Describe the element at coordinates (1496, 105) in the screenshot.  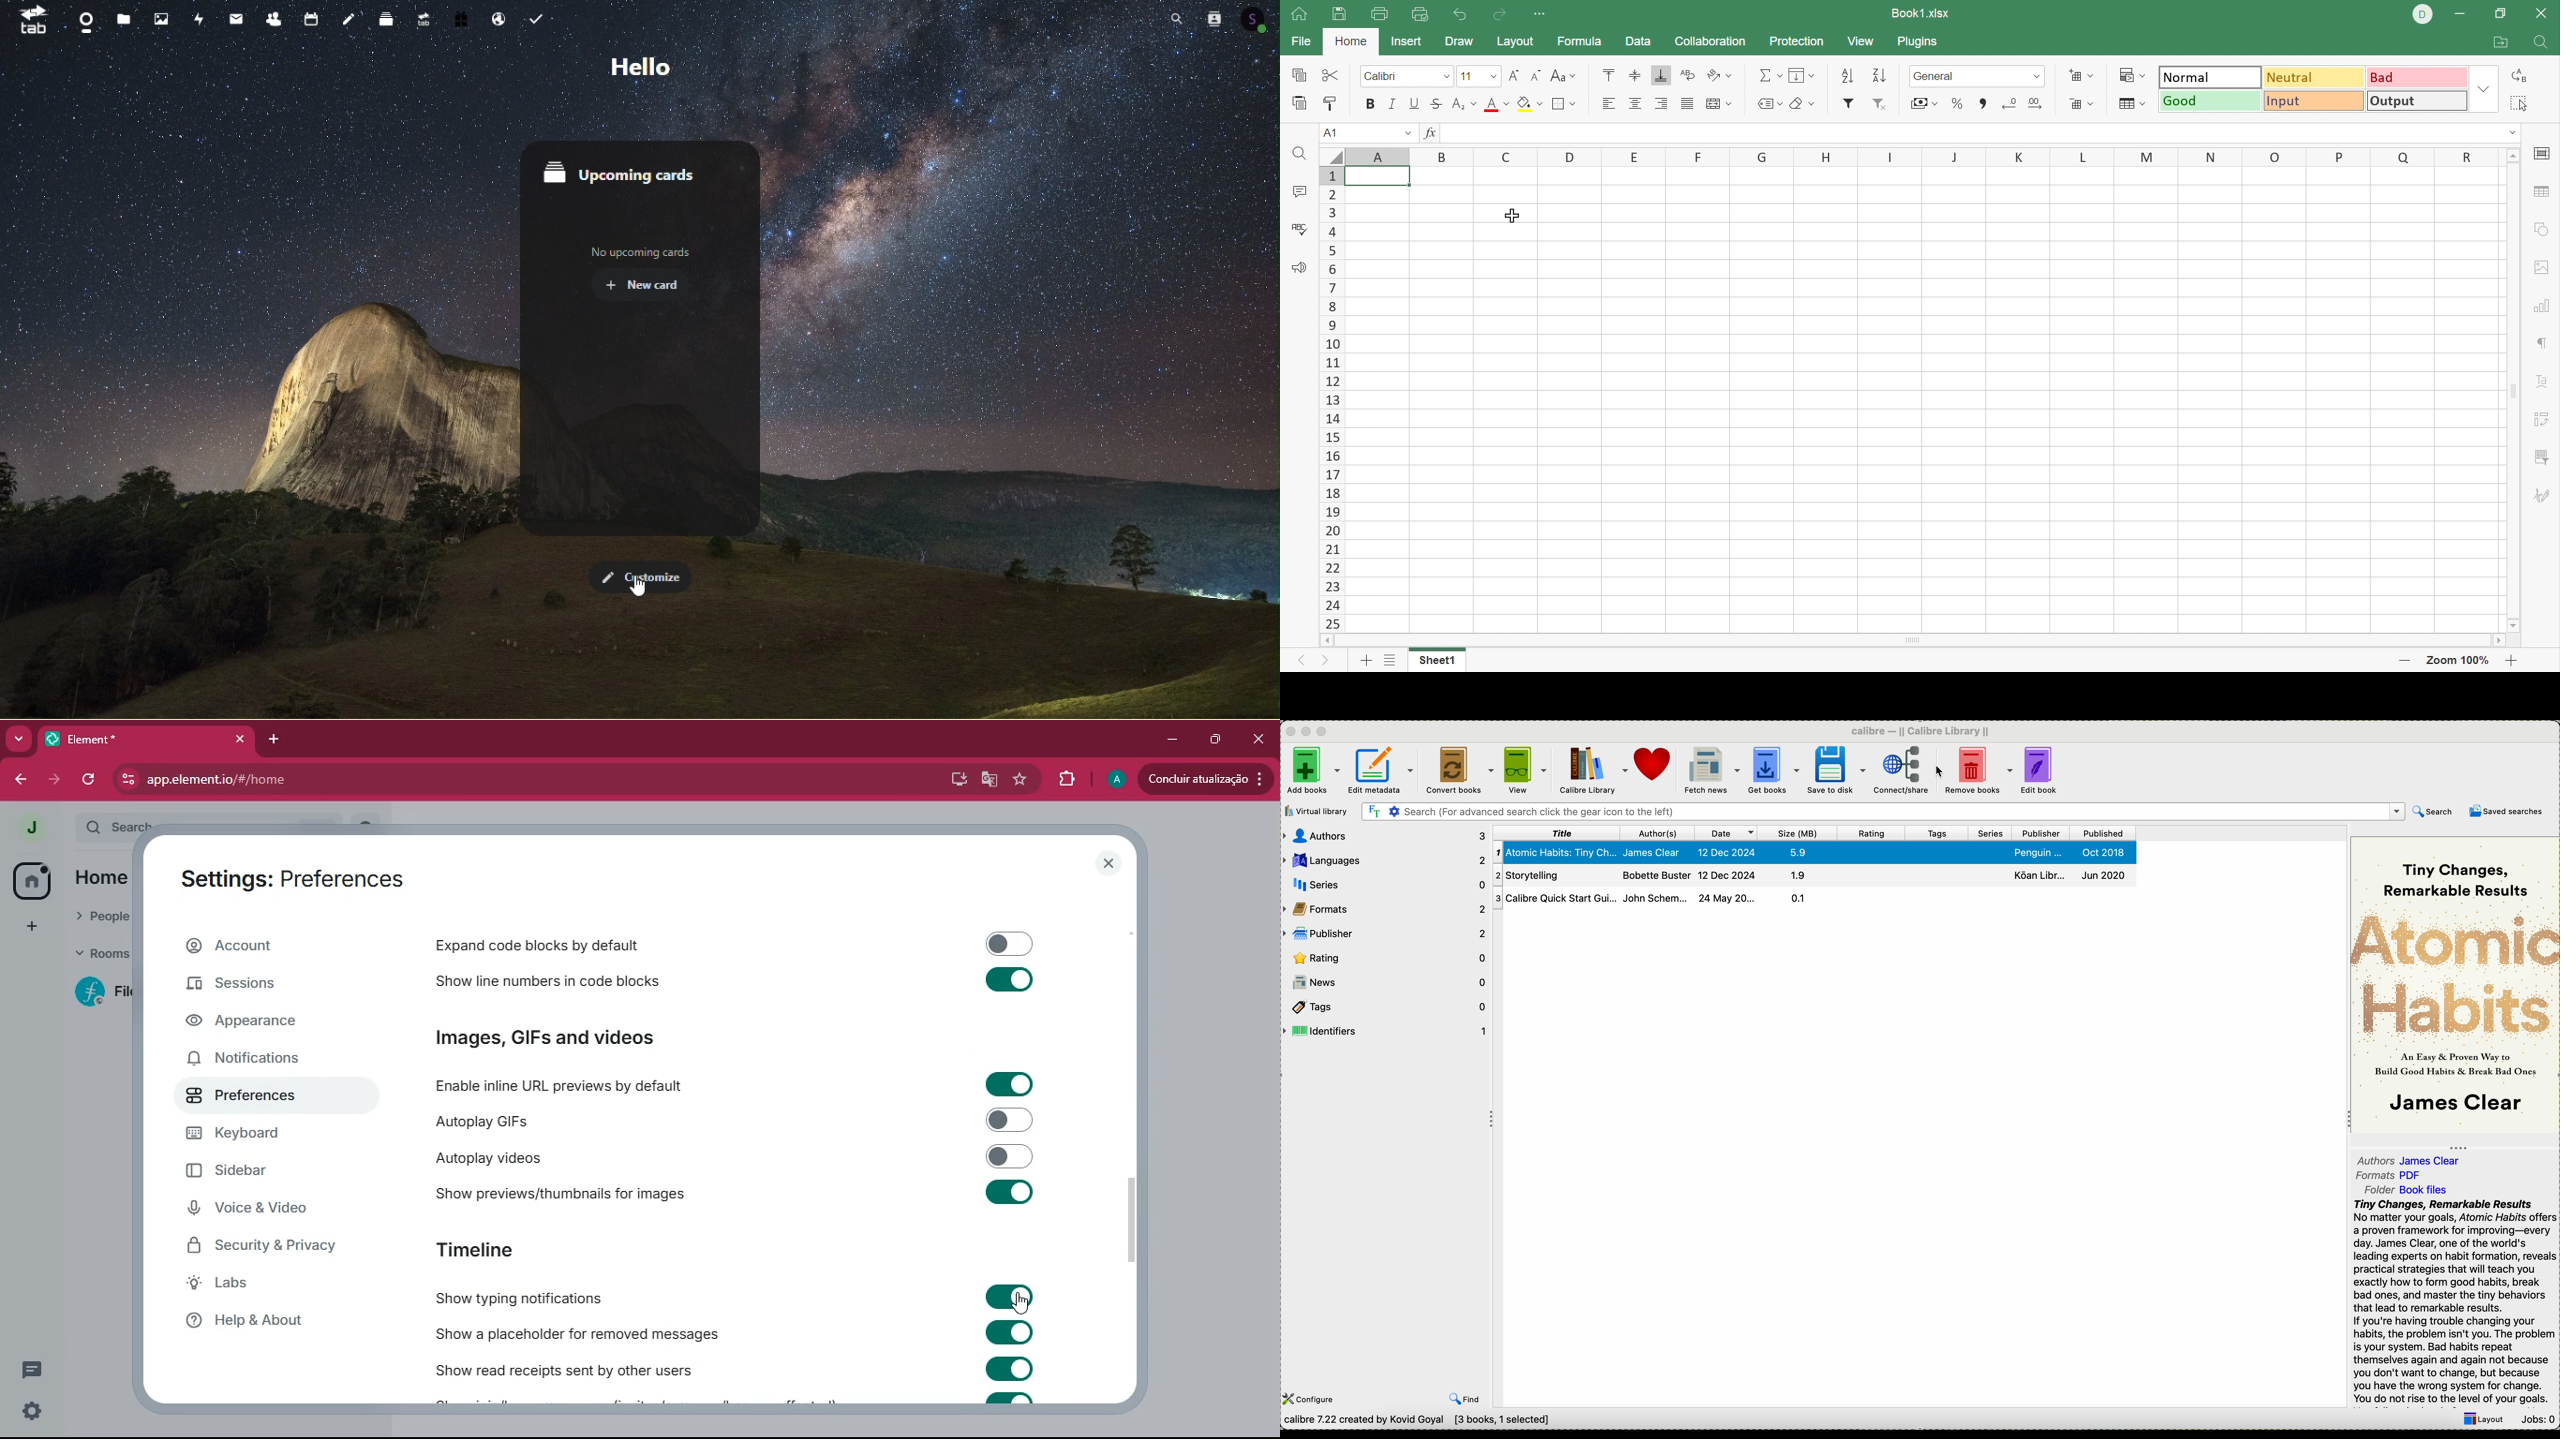
I see `Font color` at that location.